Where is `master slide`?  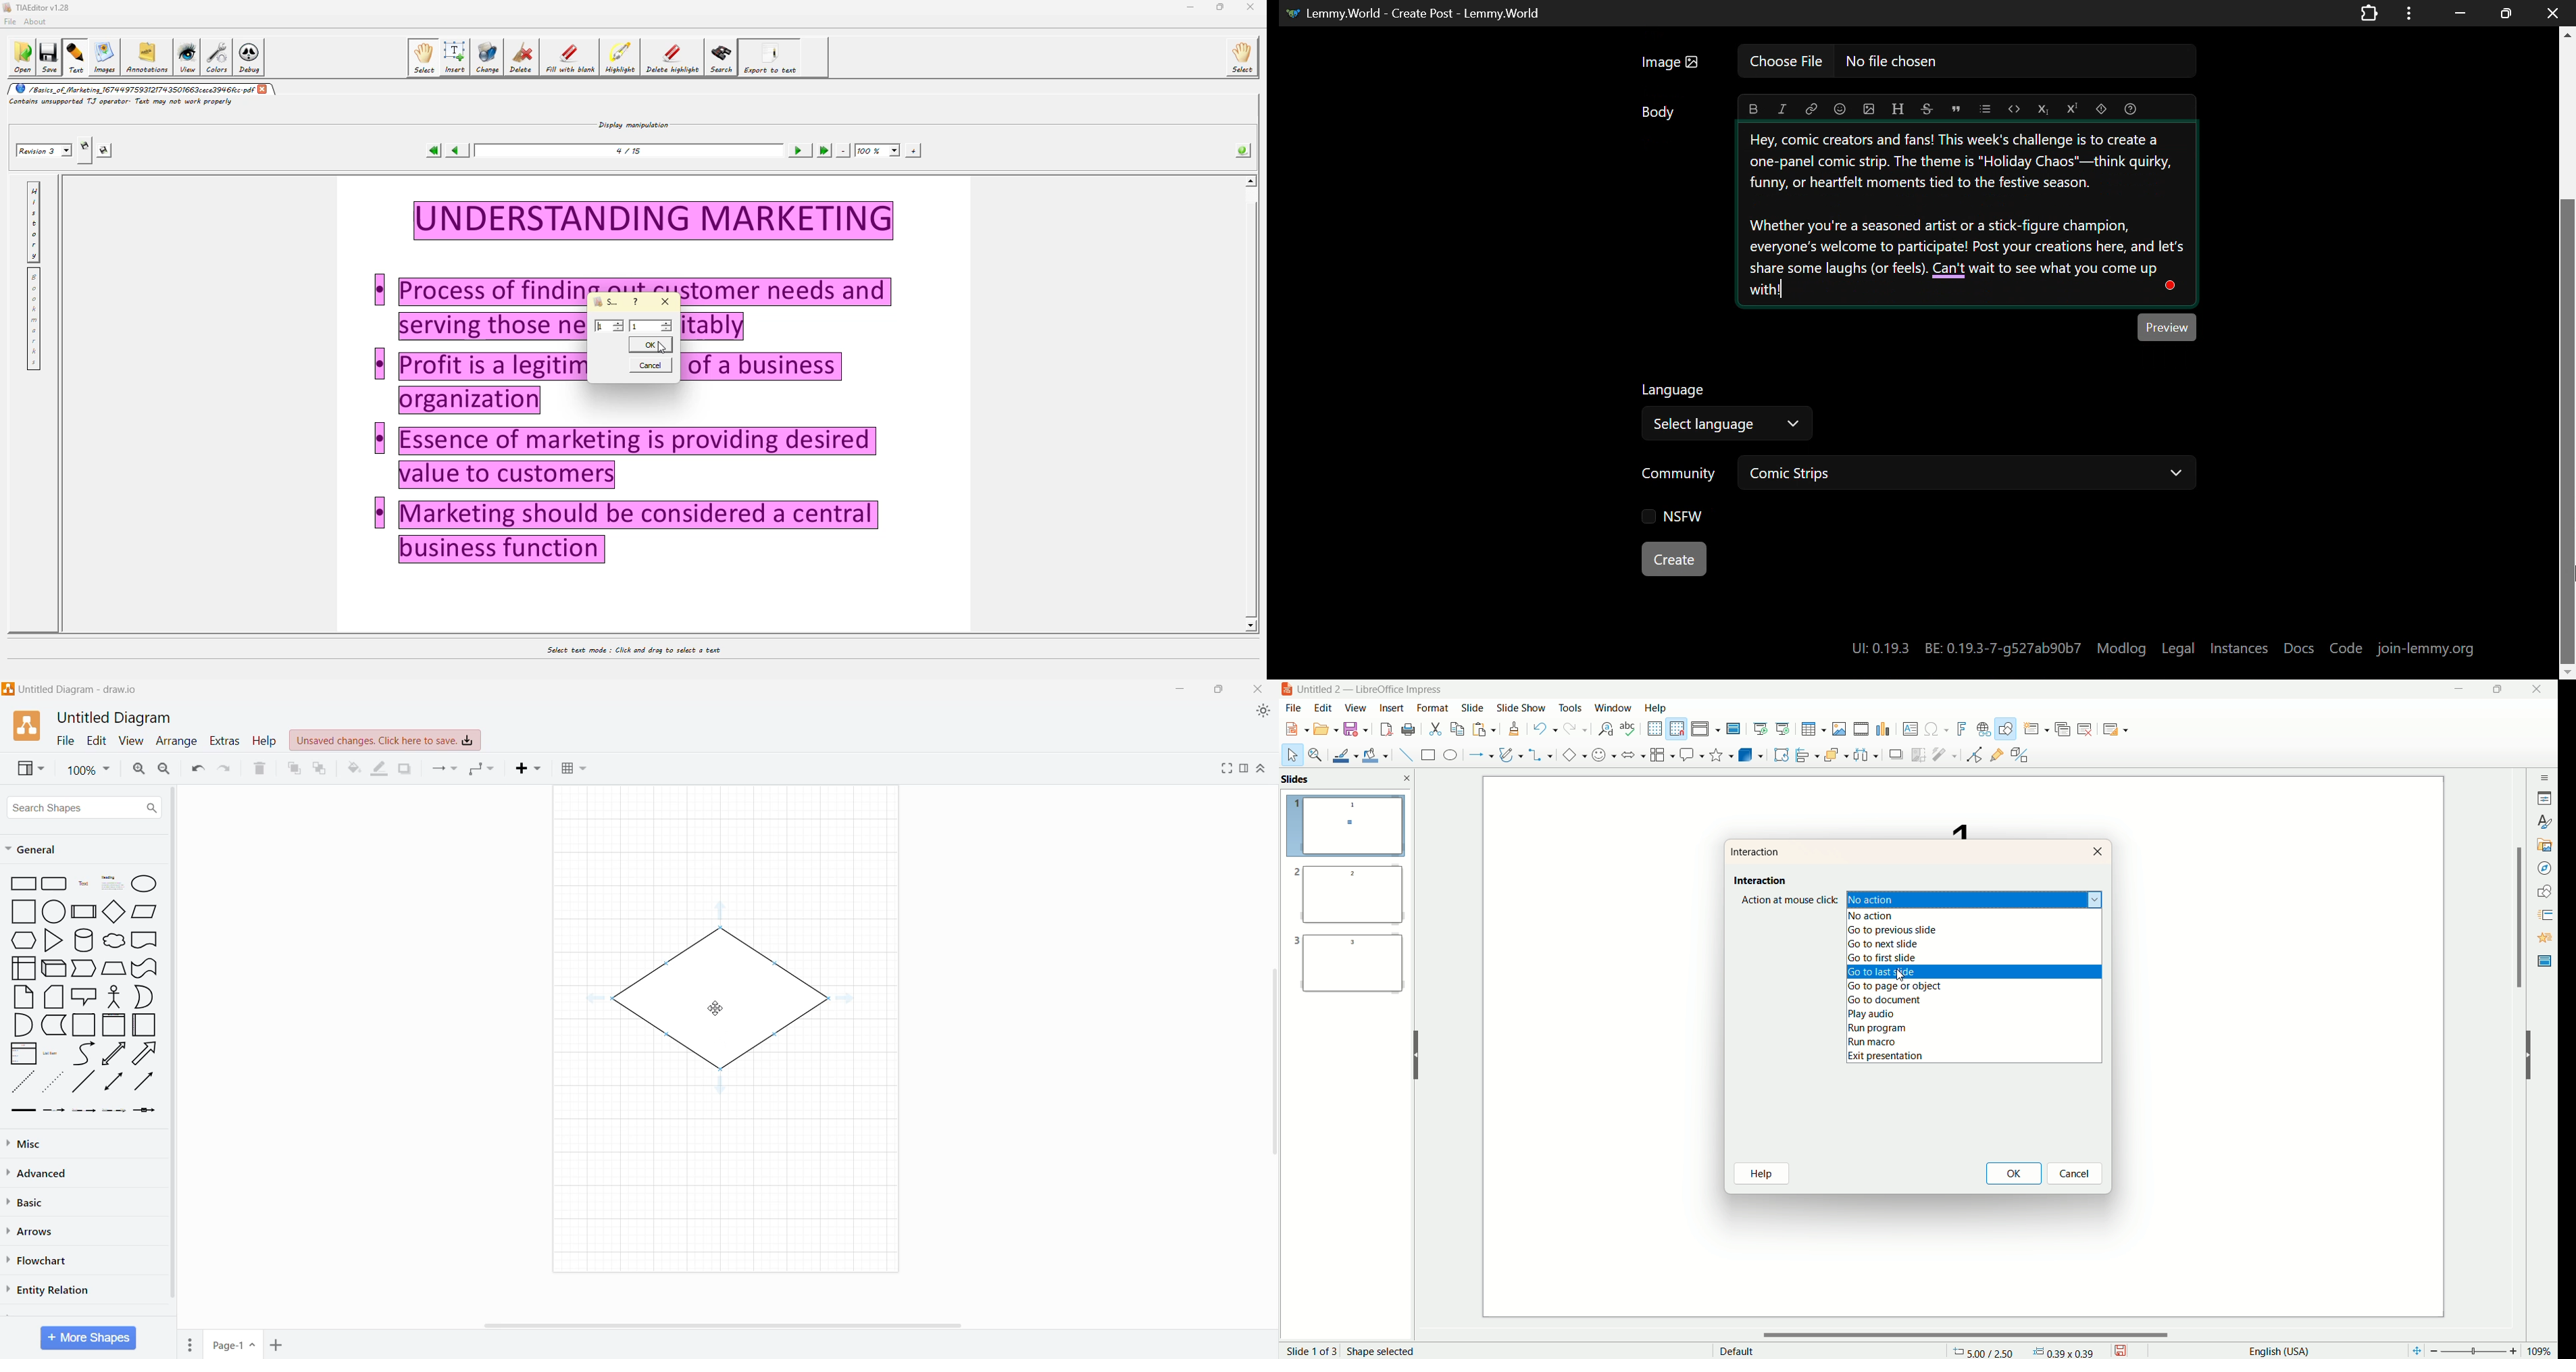 master slide is located at coordinates (2543, 961).